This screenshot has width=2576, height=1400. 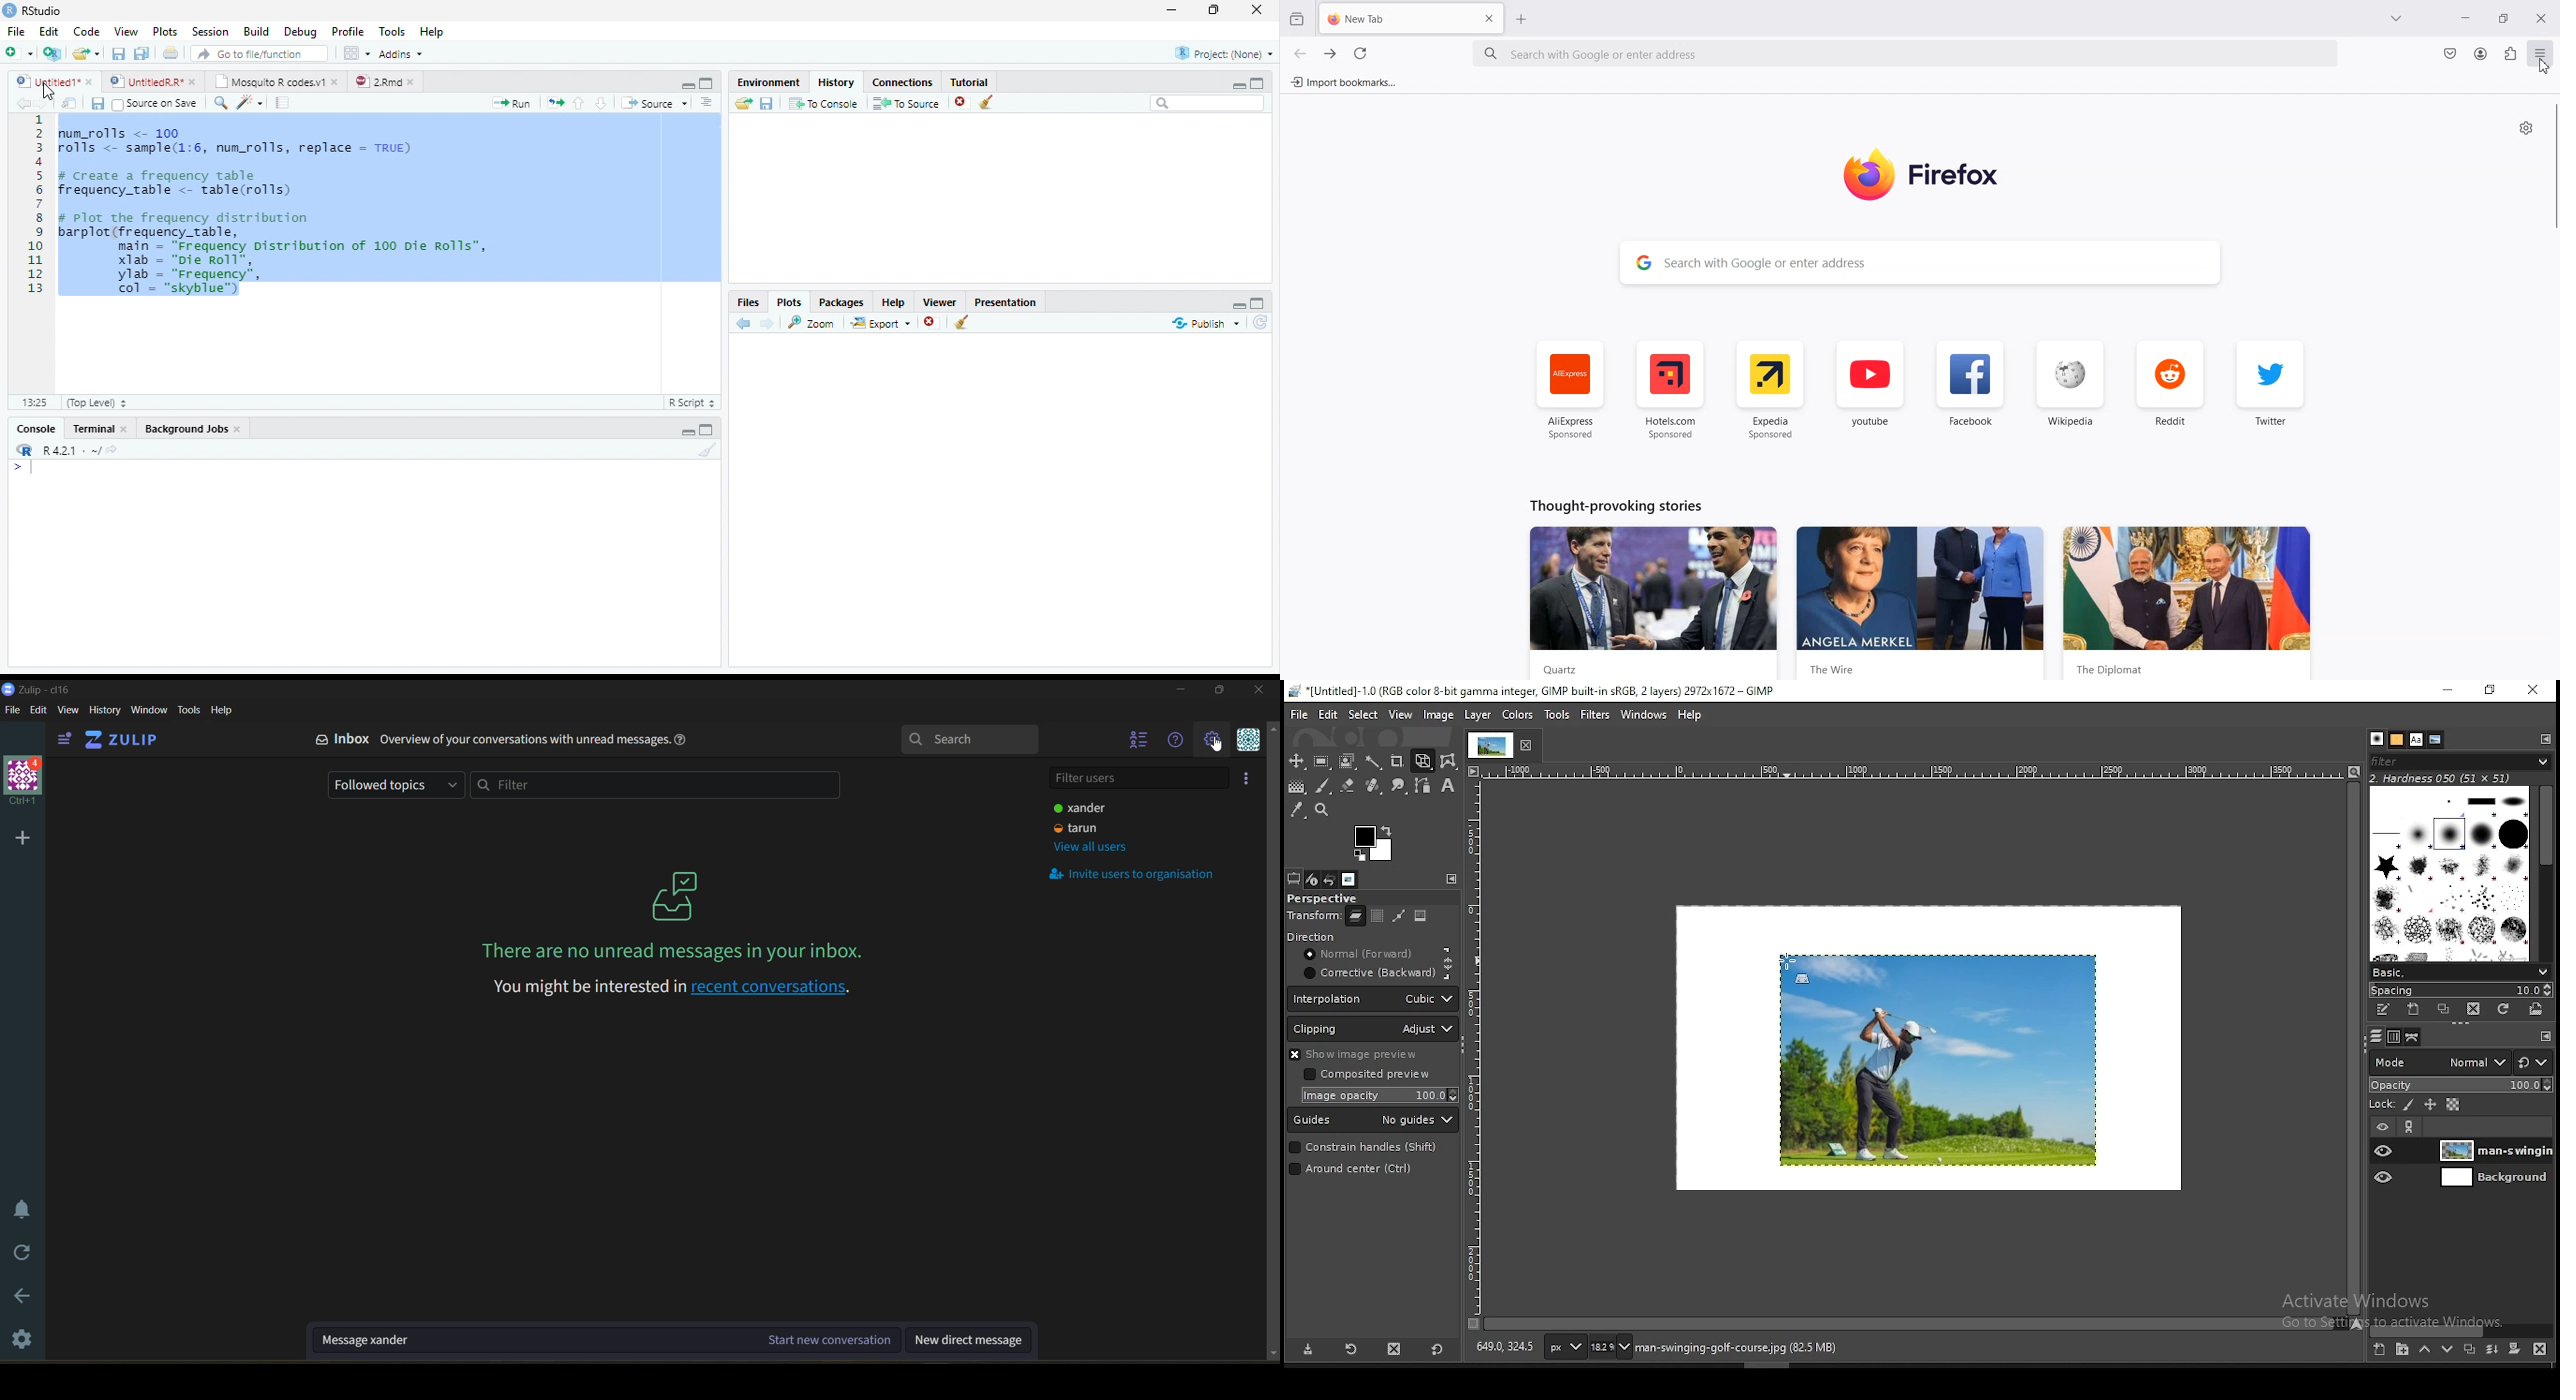 What do you see at coordinates (1239, 306) in the screenshot?
I see `Hide` at bounding box center [1239, 306].